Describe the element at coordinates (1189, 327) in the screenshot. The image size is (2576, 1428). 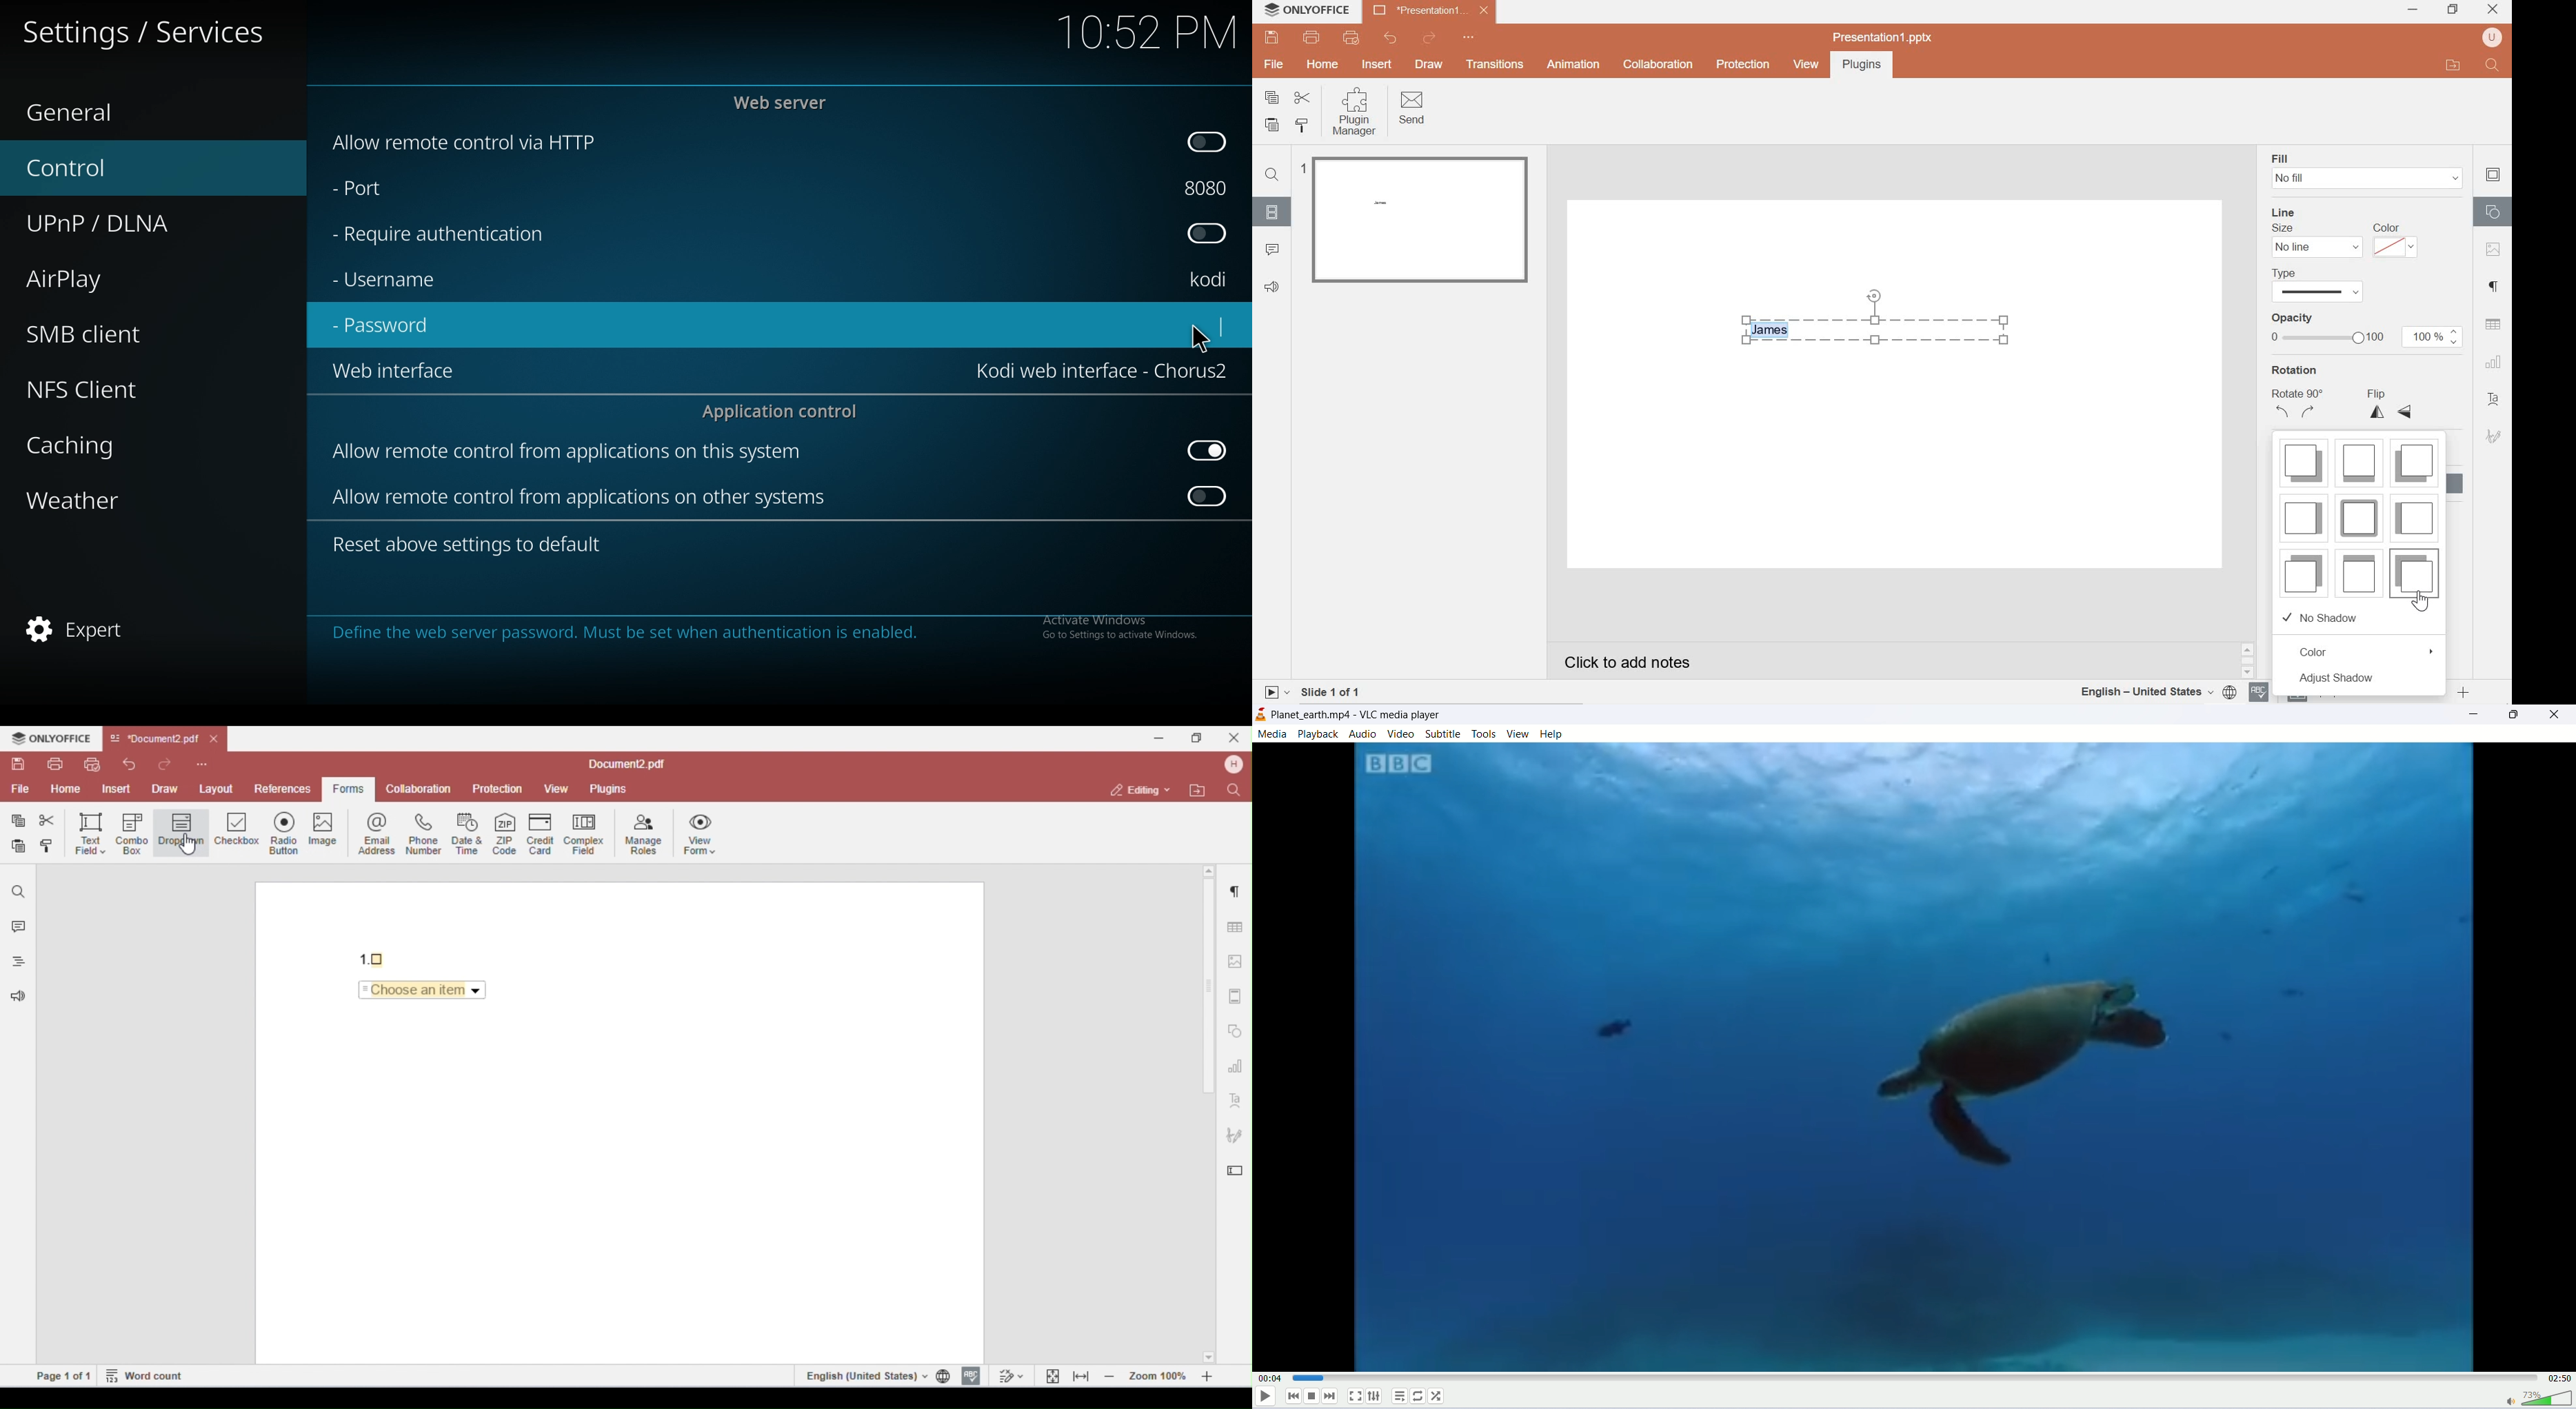
I see `password input` at that location.